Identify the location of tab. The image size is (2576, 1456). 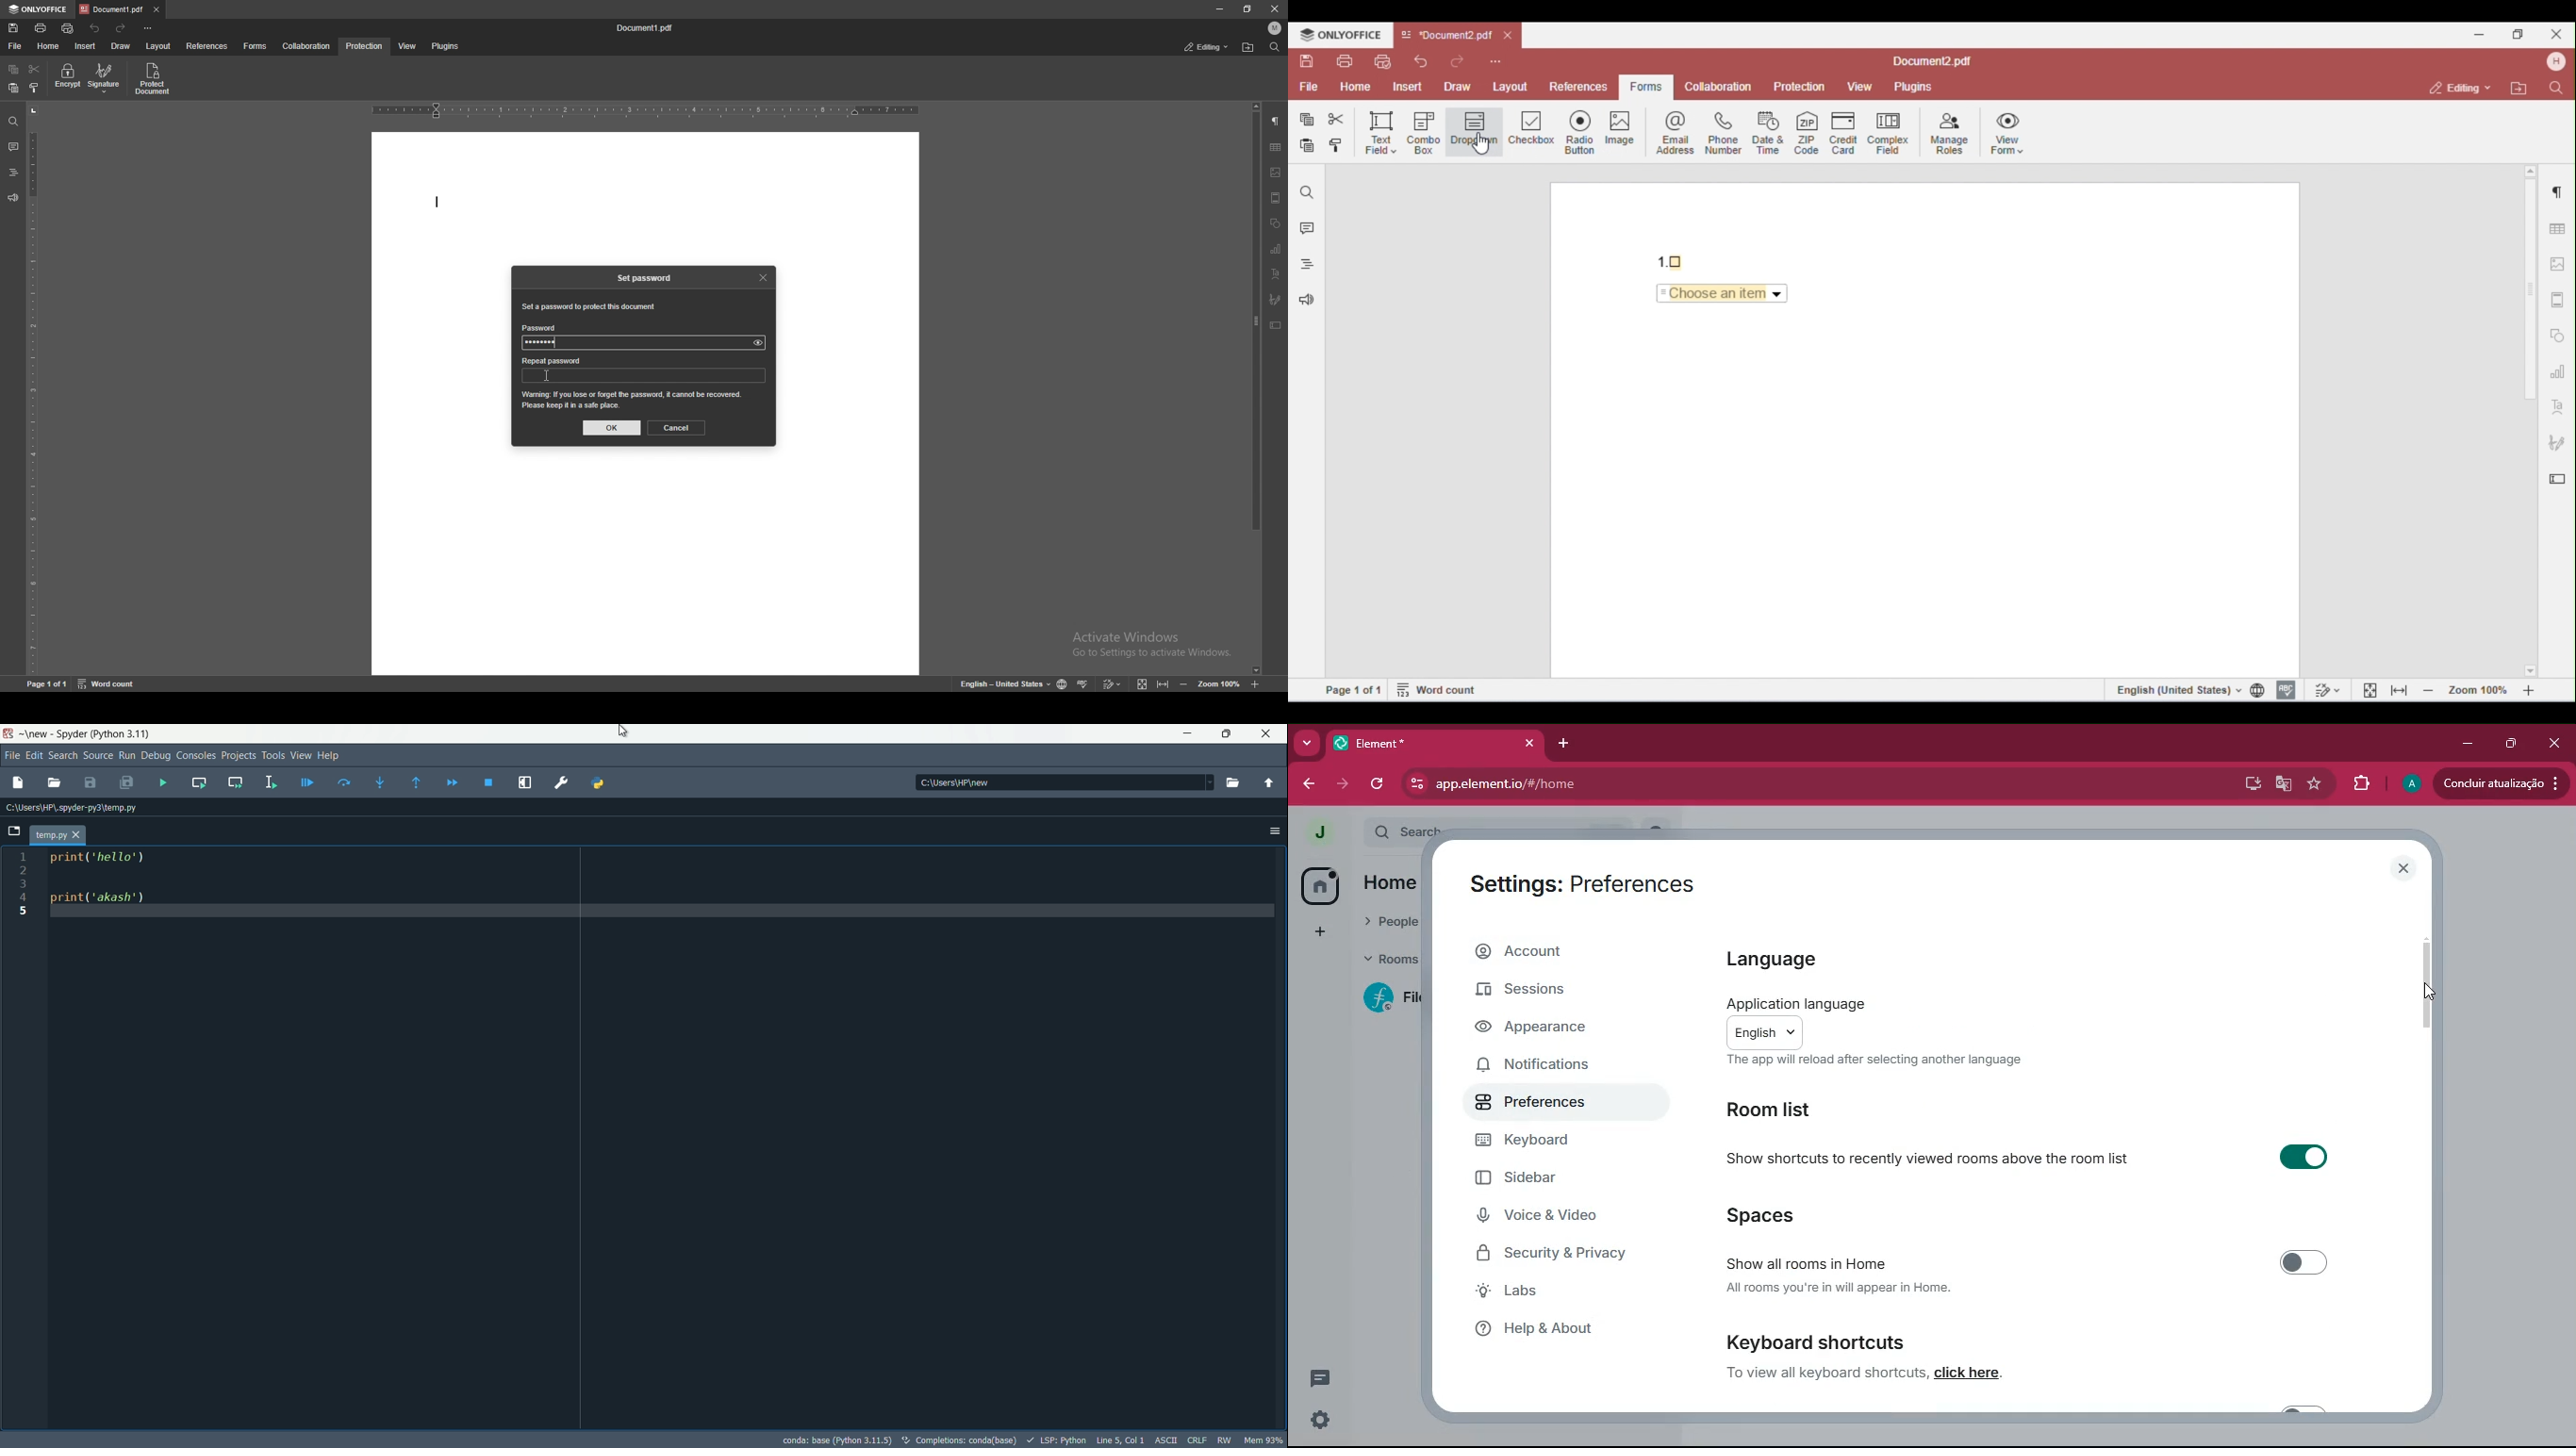
(112, 10).